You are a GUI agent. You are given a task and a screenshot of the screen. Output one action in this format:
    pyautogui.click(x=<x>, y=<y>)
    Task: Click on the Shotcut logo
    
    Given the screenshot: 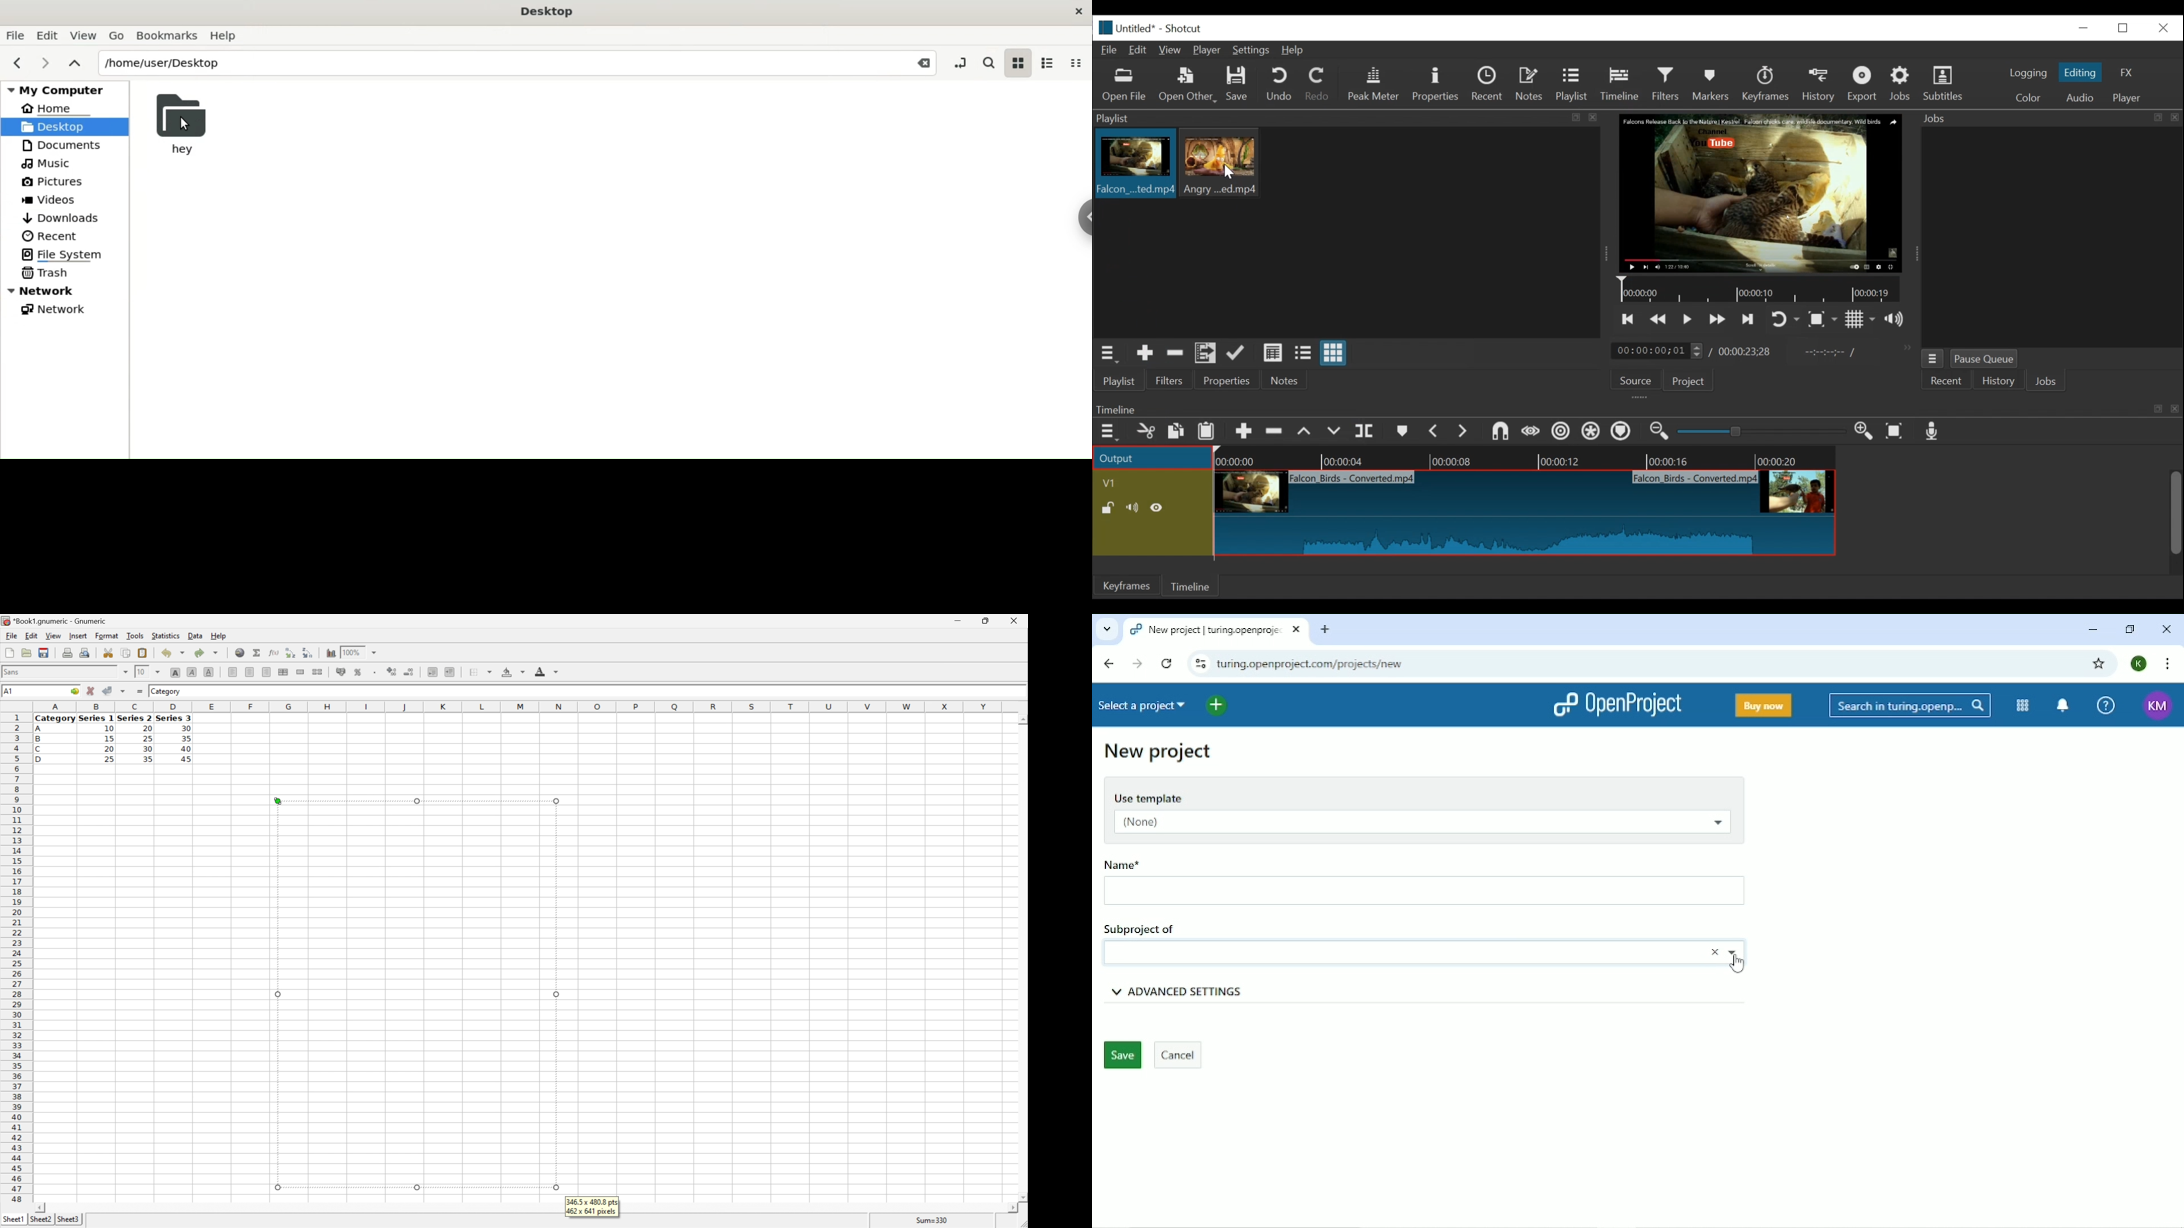 What is the action you would take?
    pyautogui.click(x=1103, y=26)
    